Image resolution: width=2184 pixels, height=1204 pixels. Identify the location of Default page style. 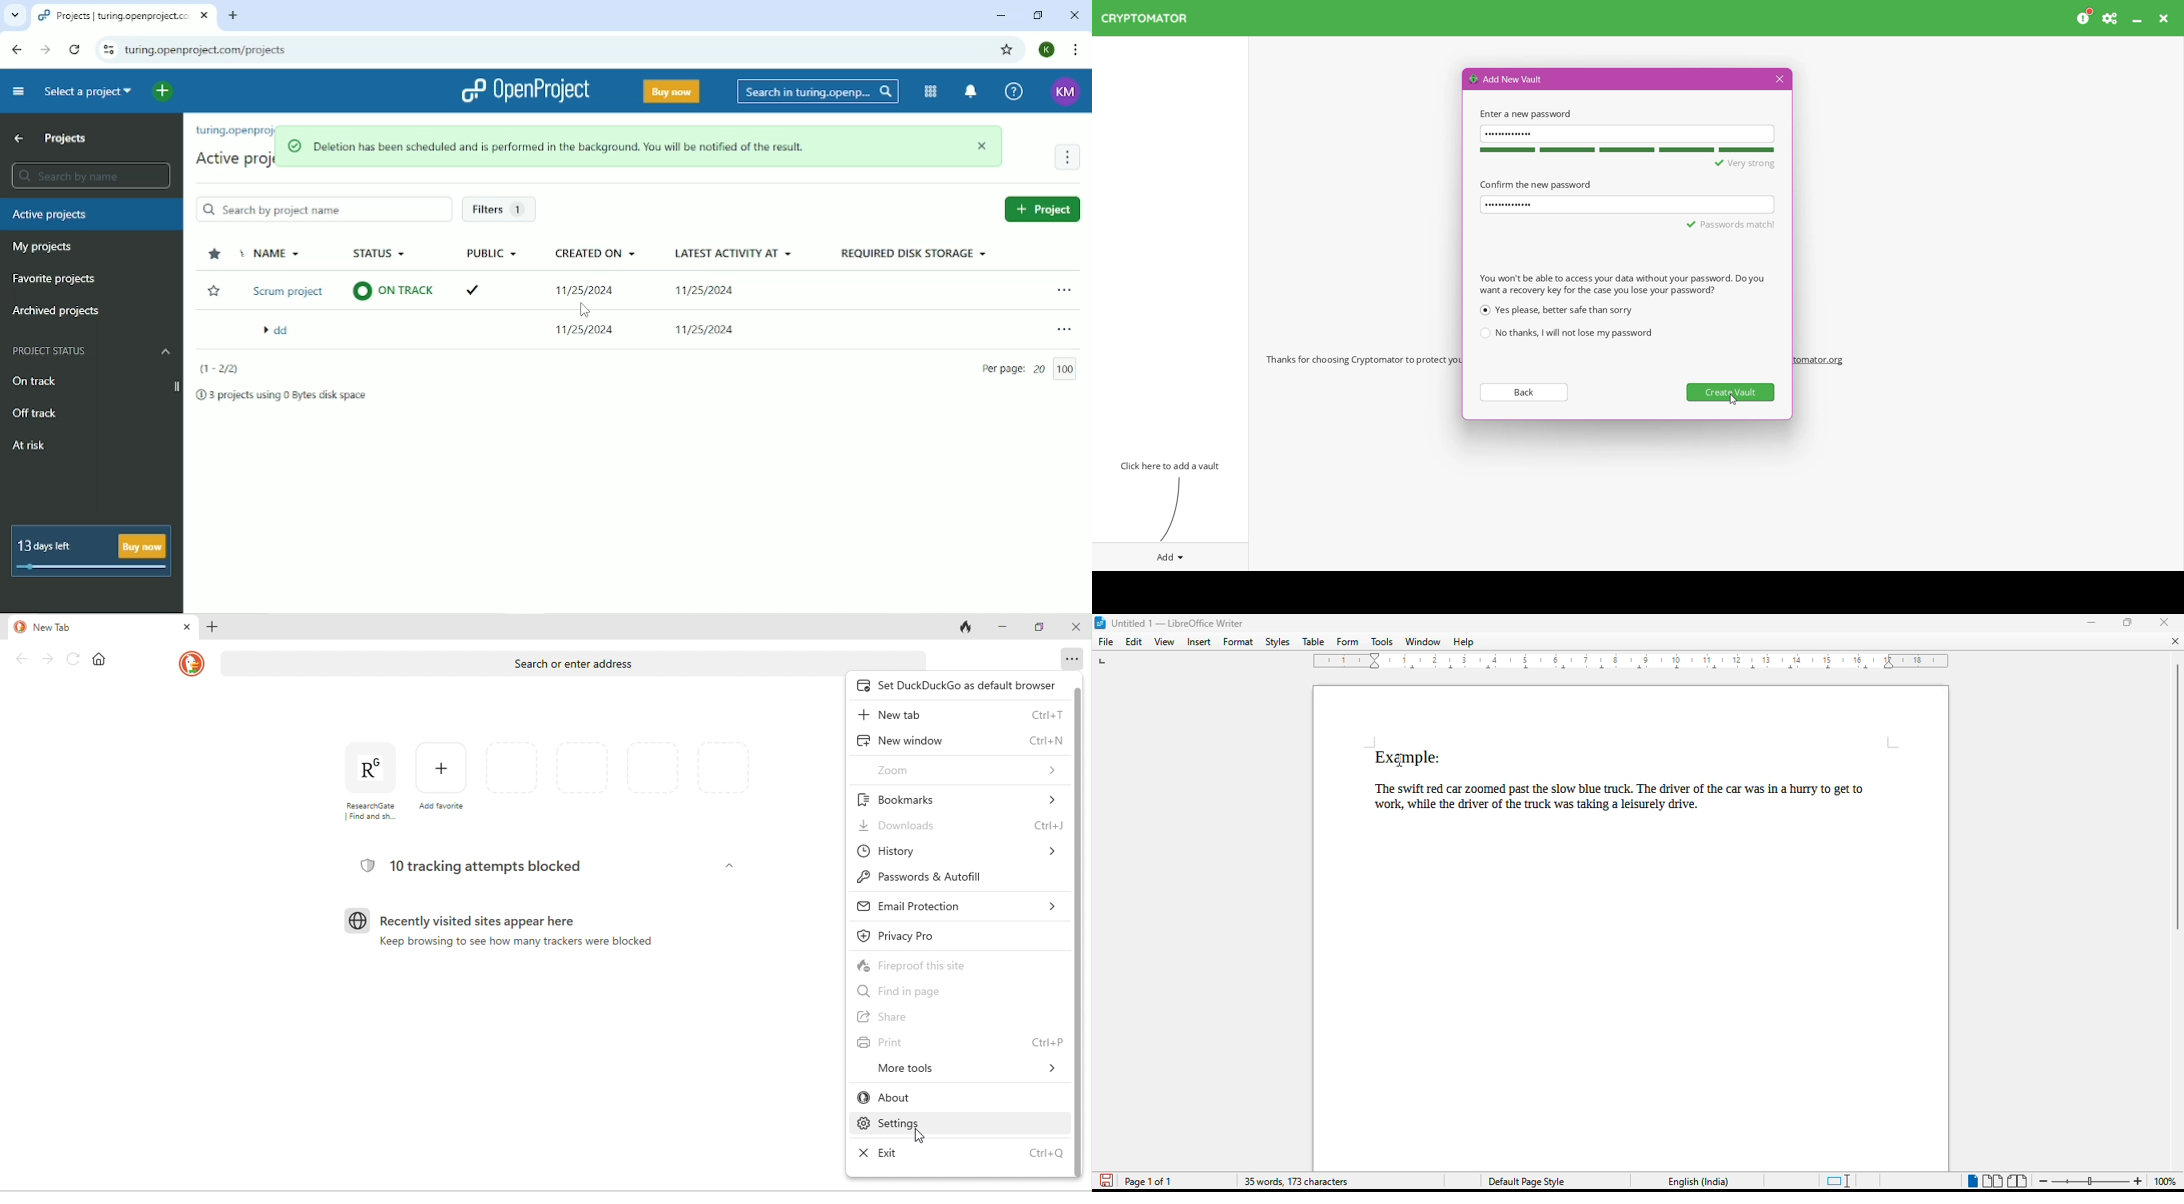
(1526, 1182).